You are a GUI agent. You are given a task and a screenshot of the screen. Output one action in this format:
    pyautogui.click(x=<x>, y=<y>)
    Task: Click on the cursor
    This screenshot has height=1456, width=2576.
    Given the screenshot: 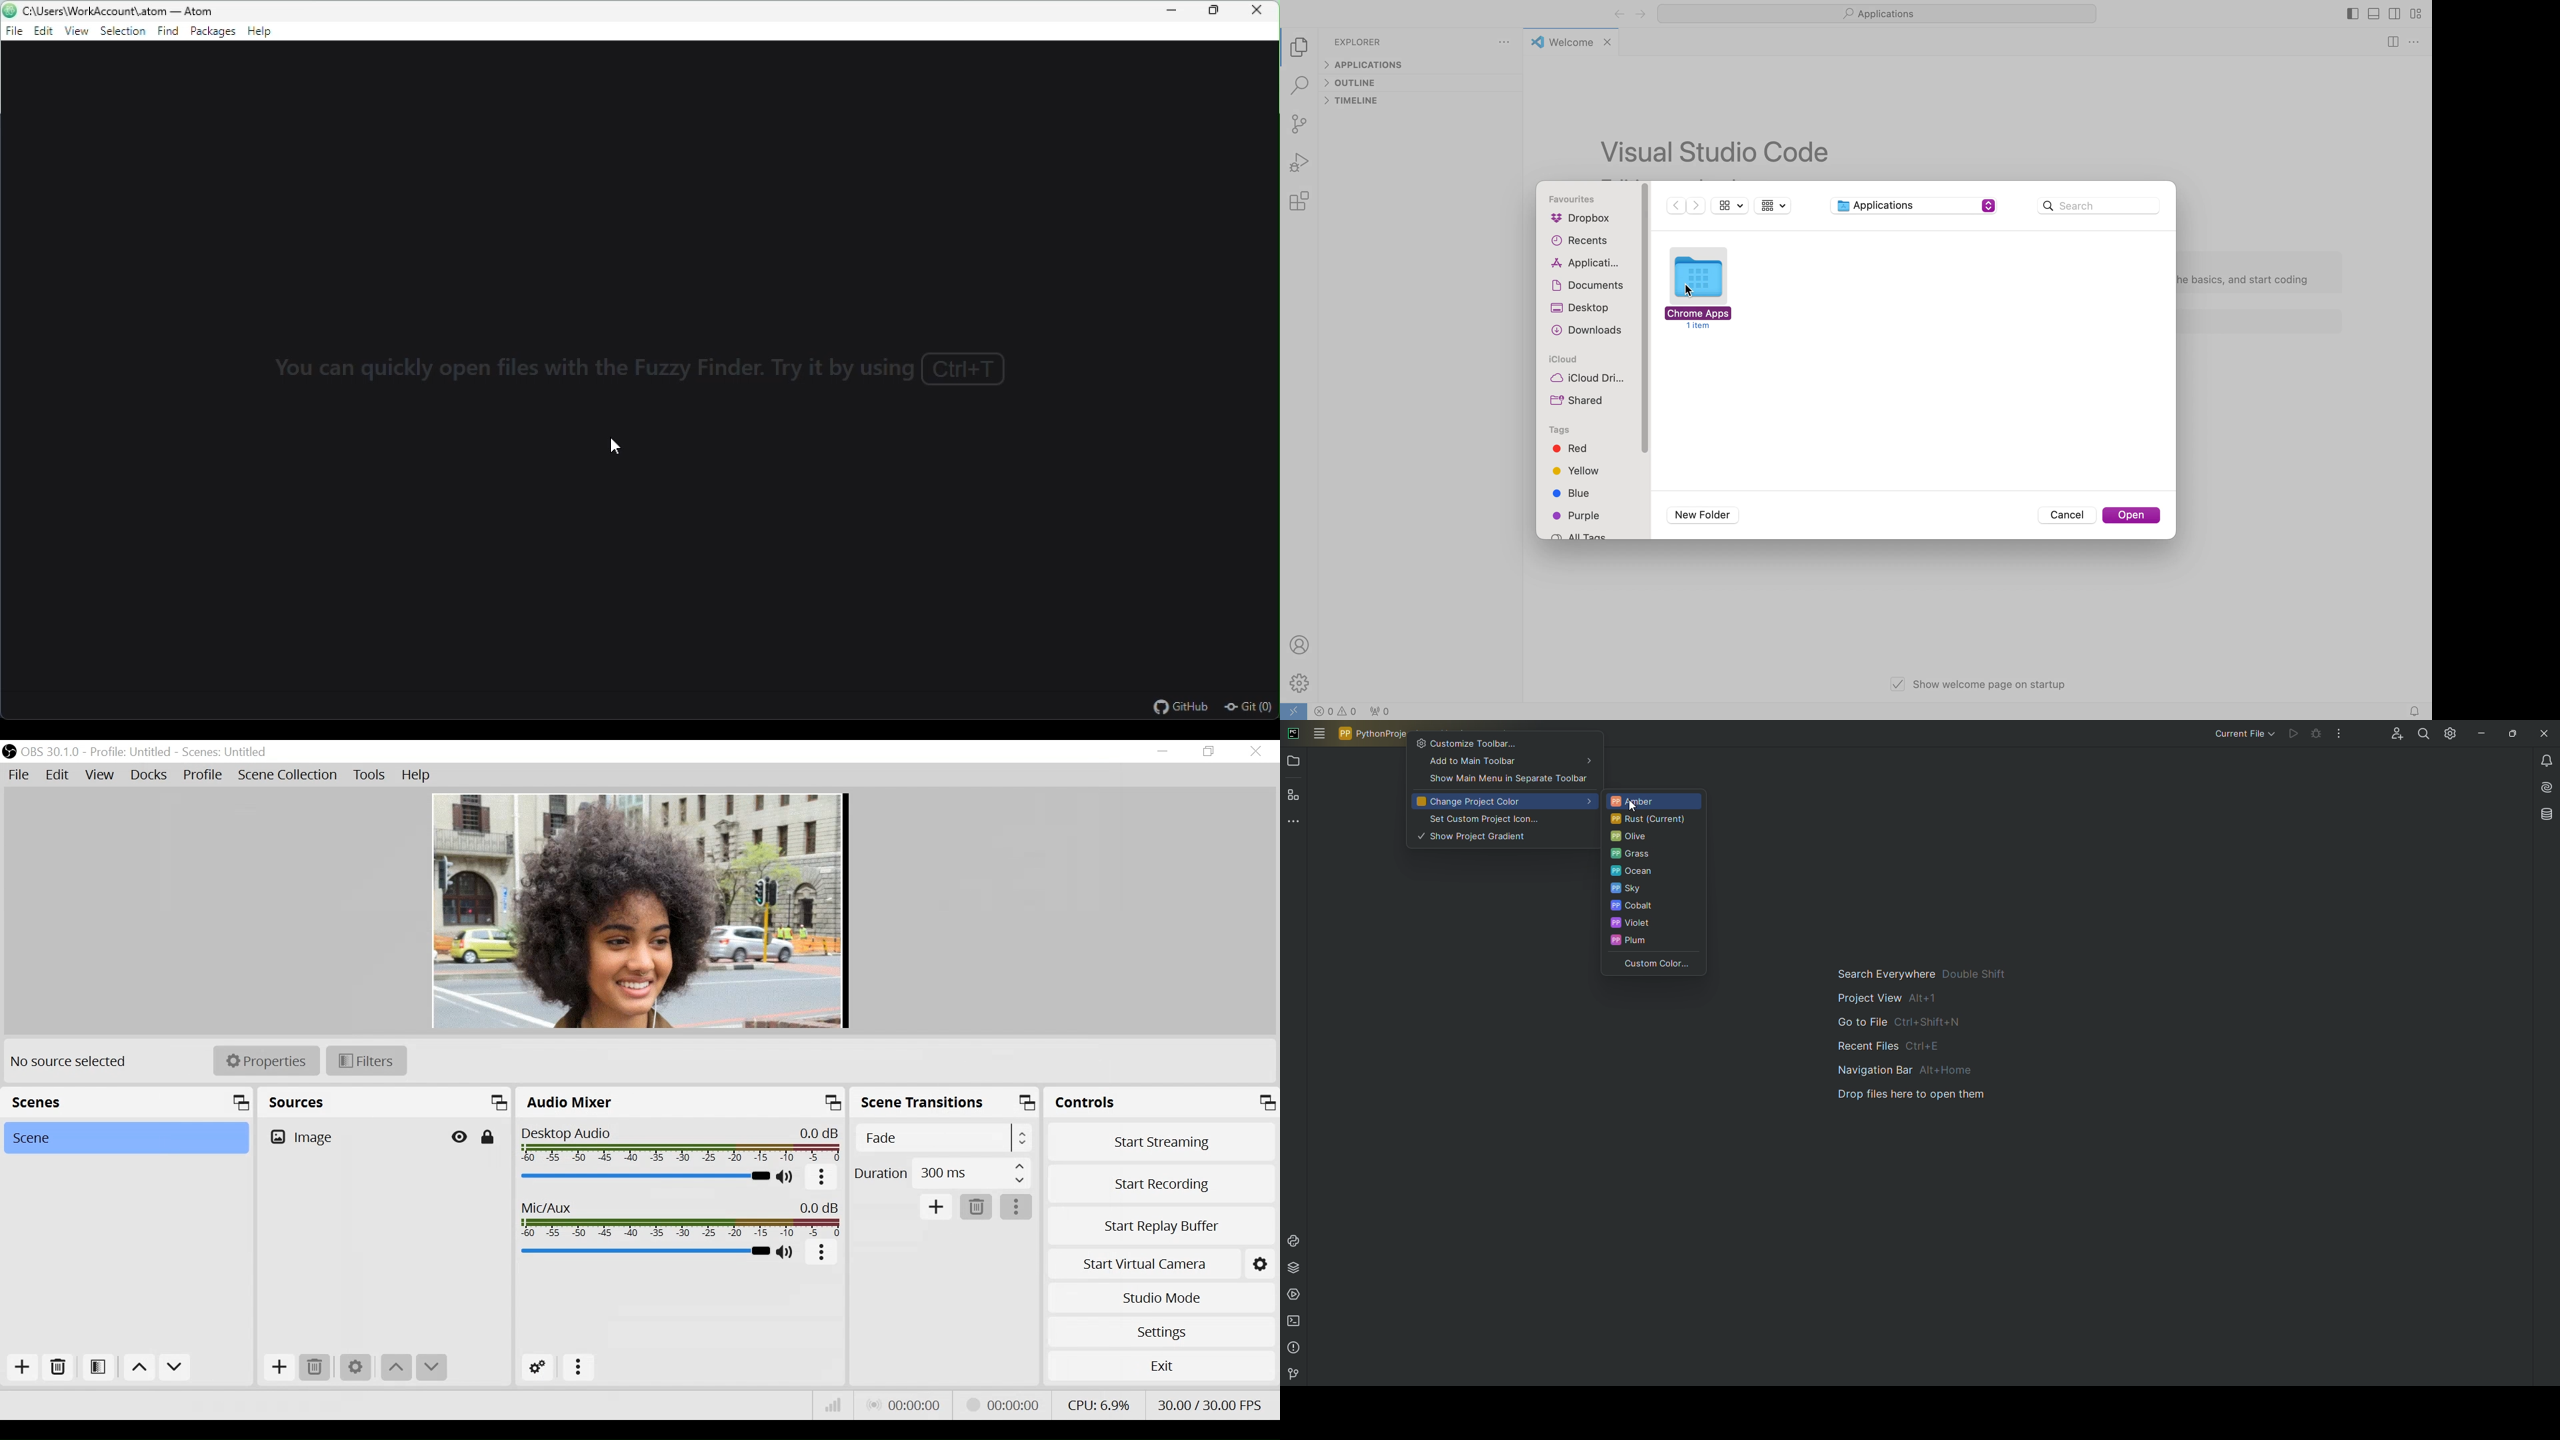 What is the action you would take?
    pyautogui.click(x=615, y=446)
    